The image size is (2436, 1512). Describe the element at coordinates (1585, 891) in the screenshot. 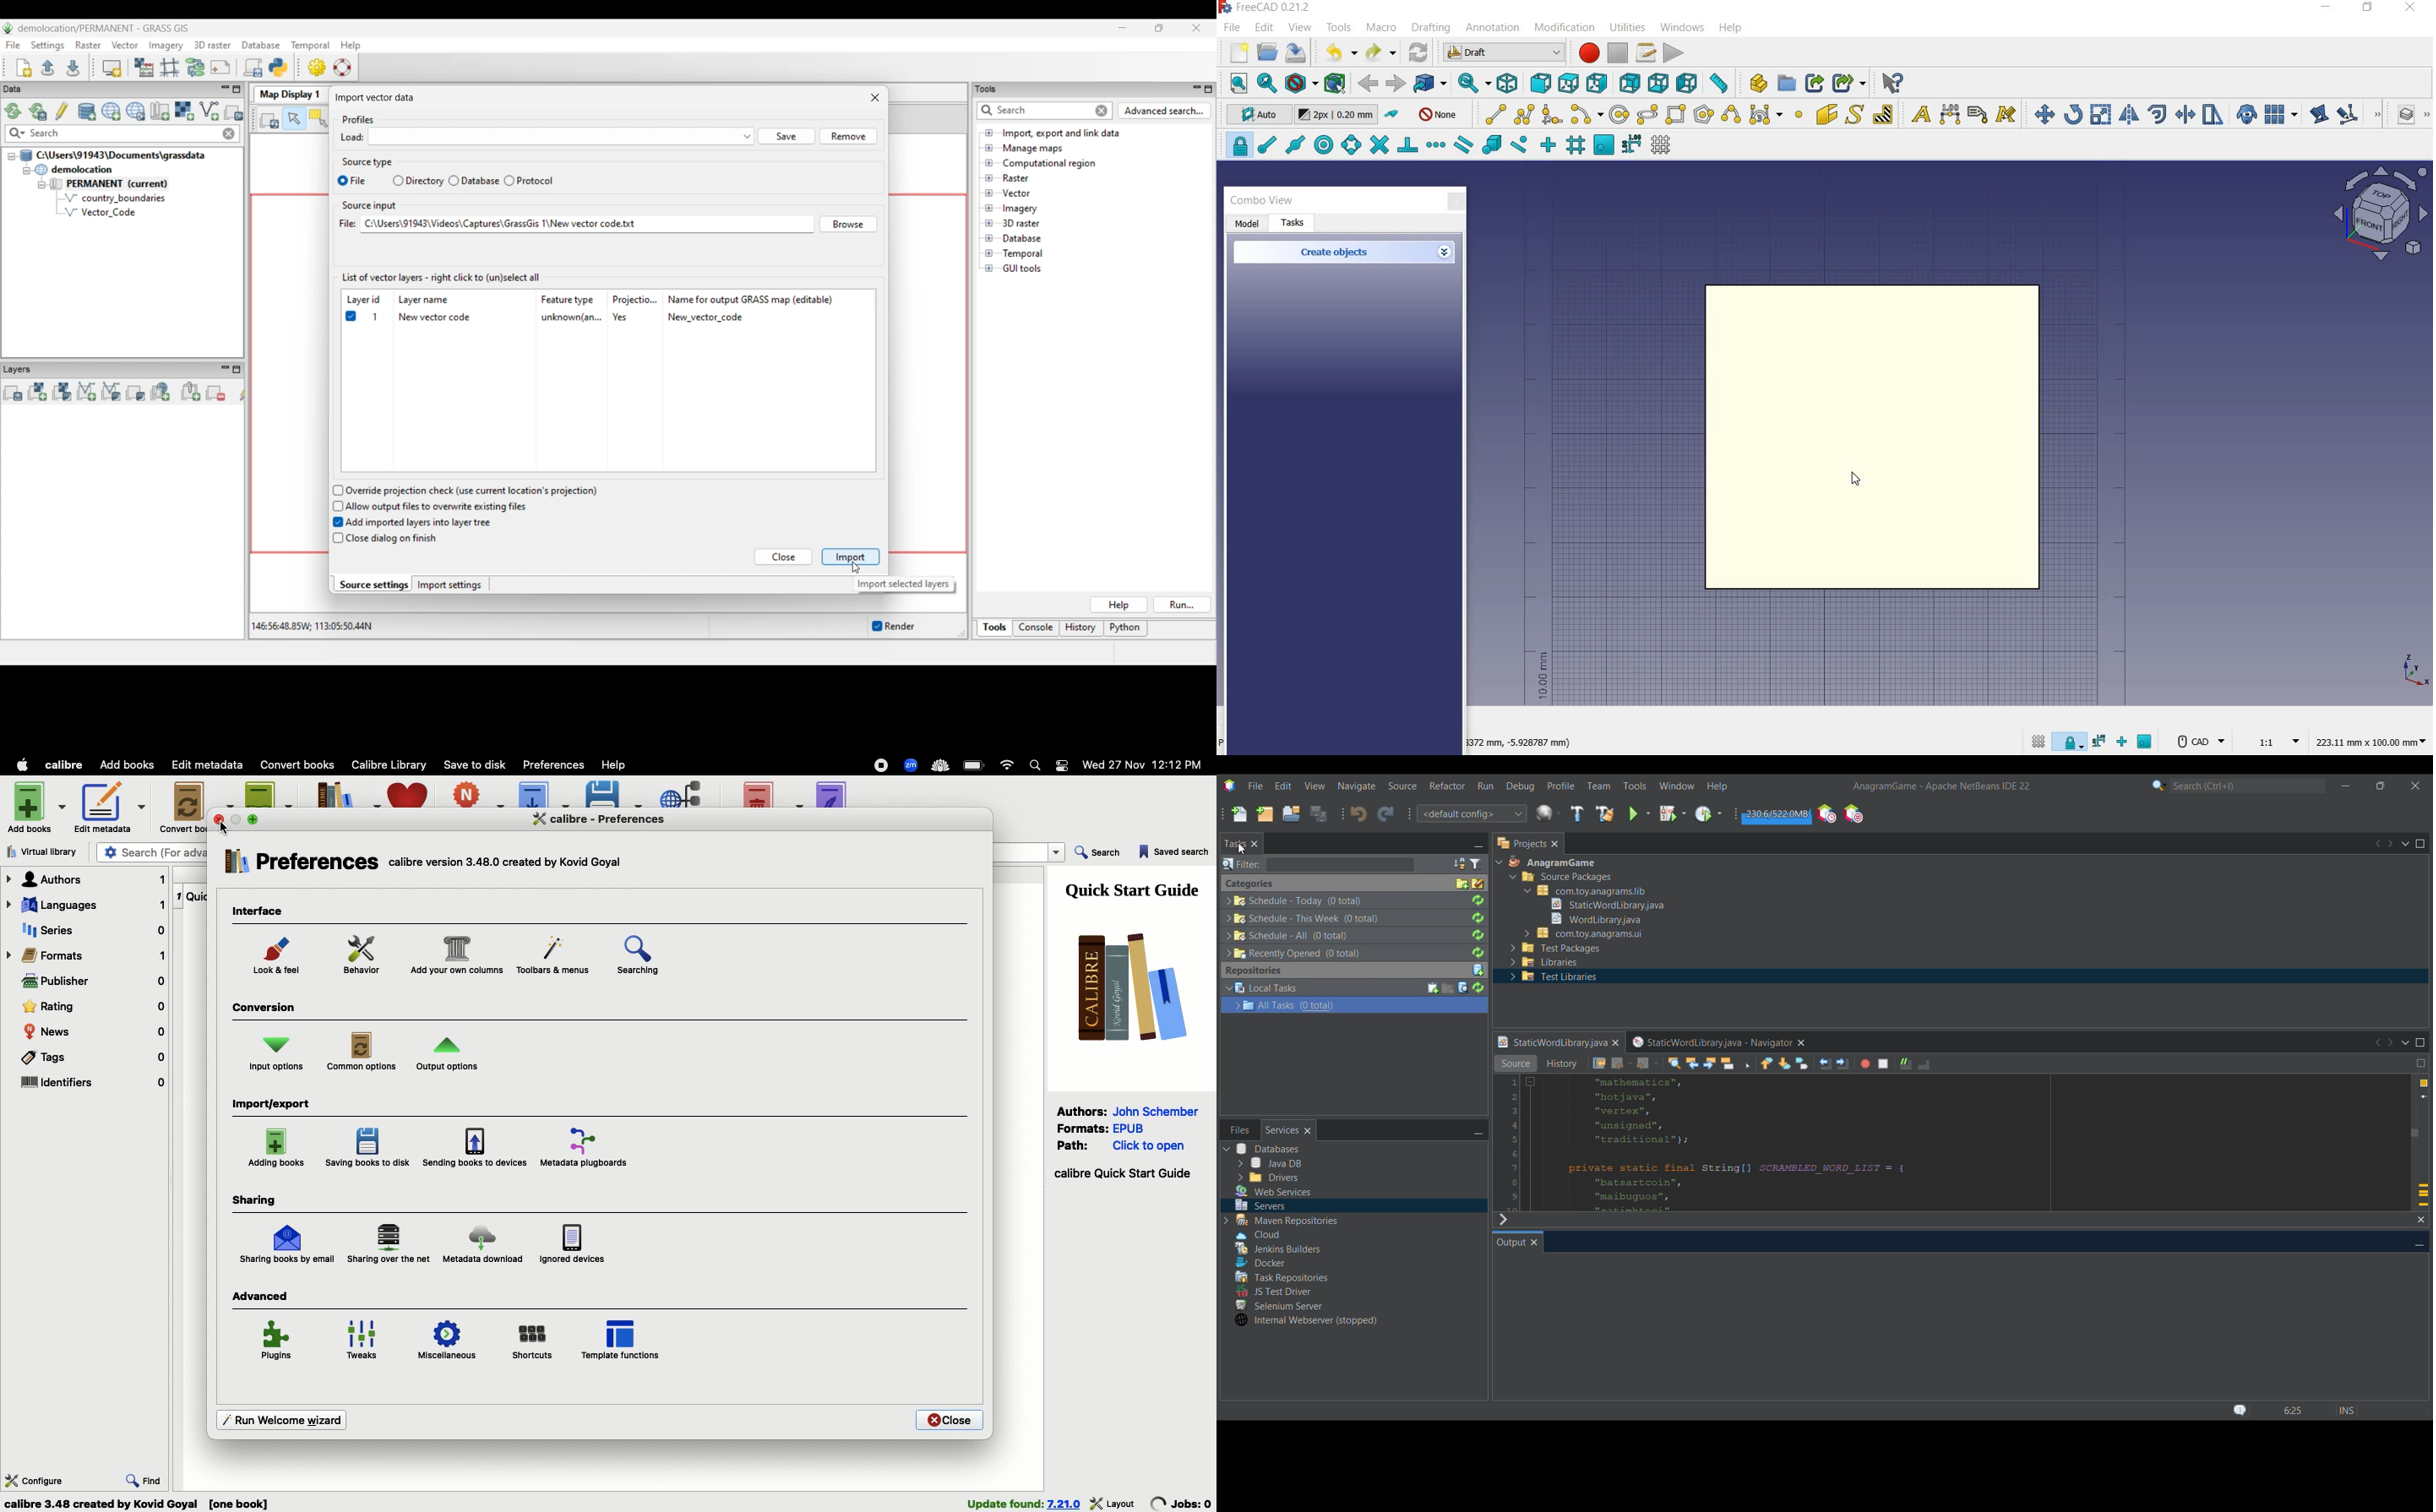

I see `` at that location.